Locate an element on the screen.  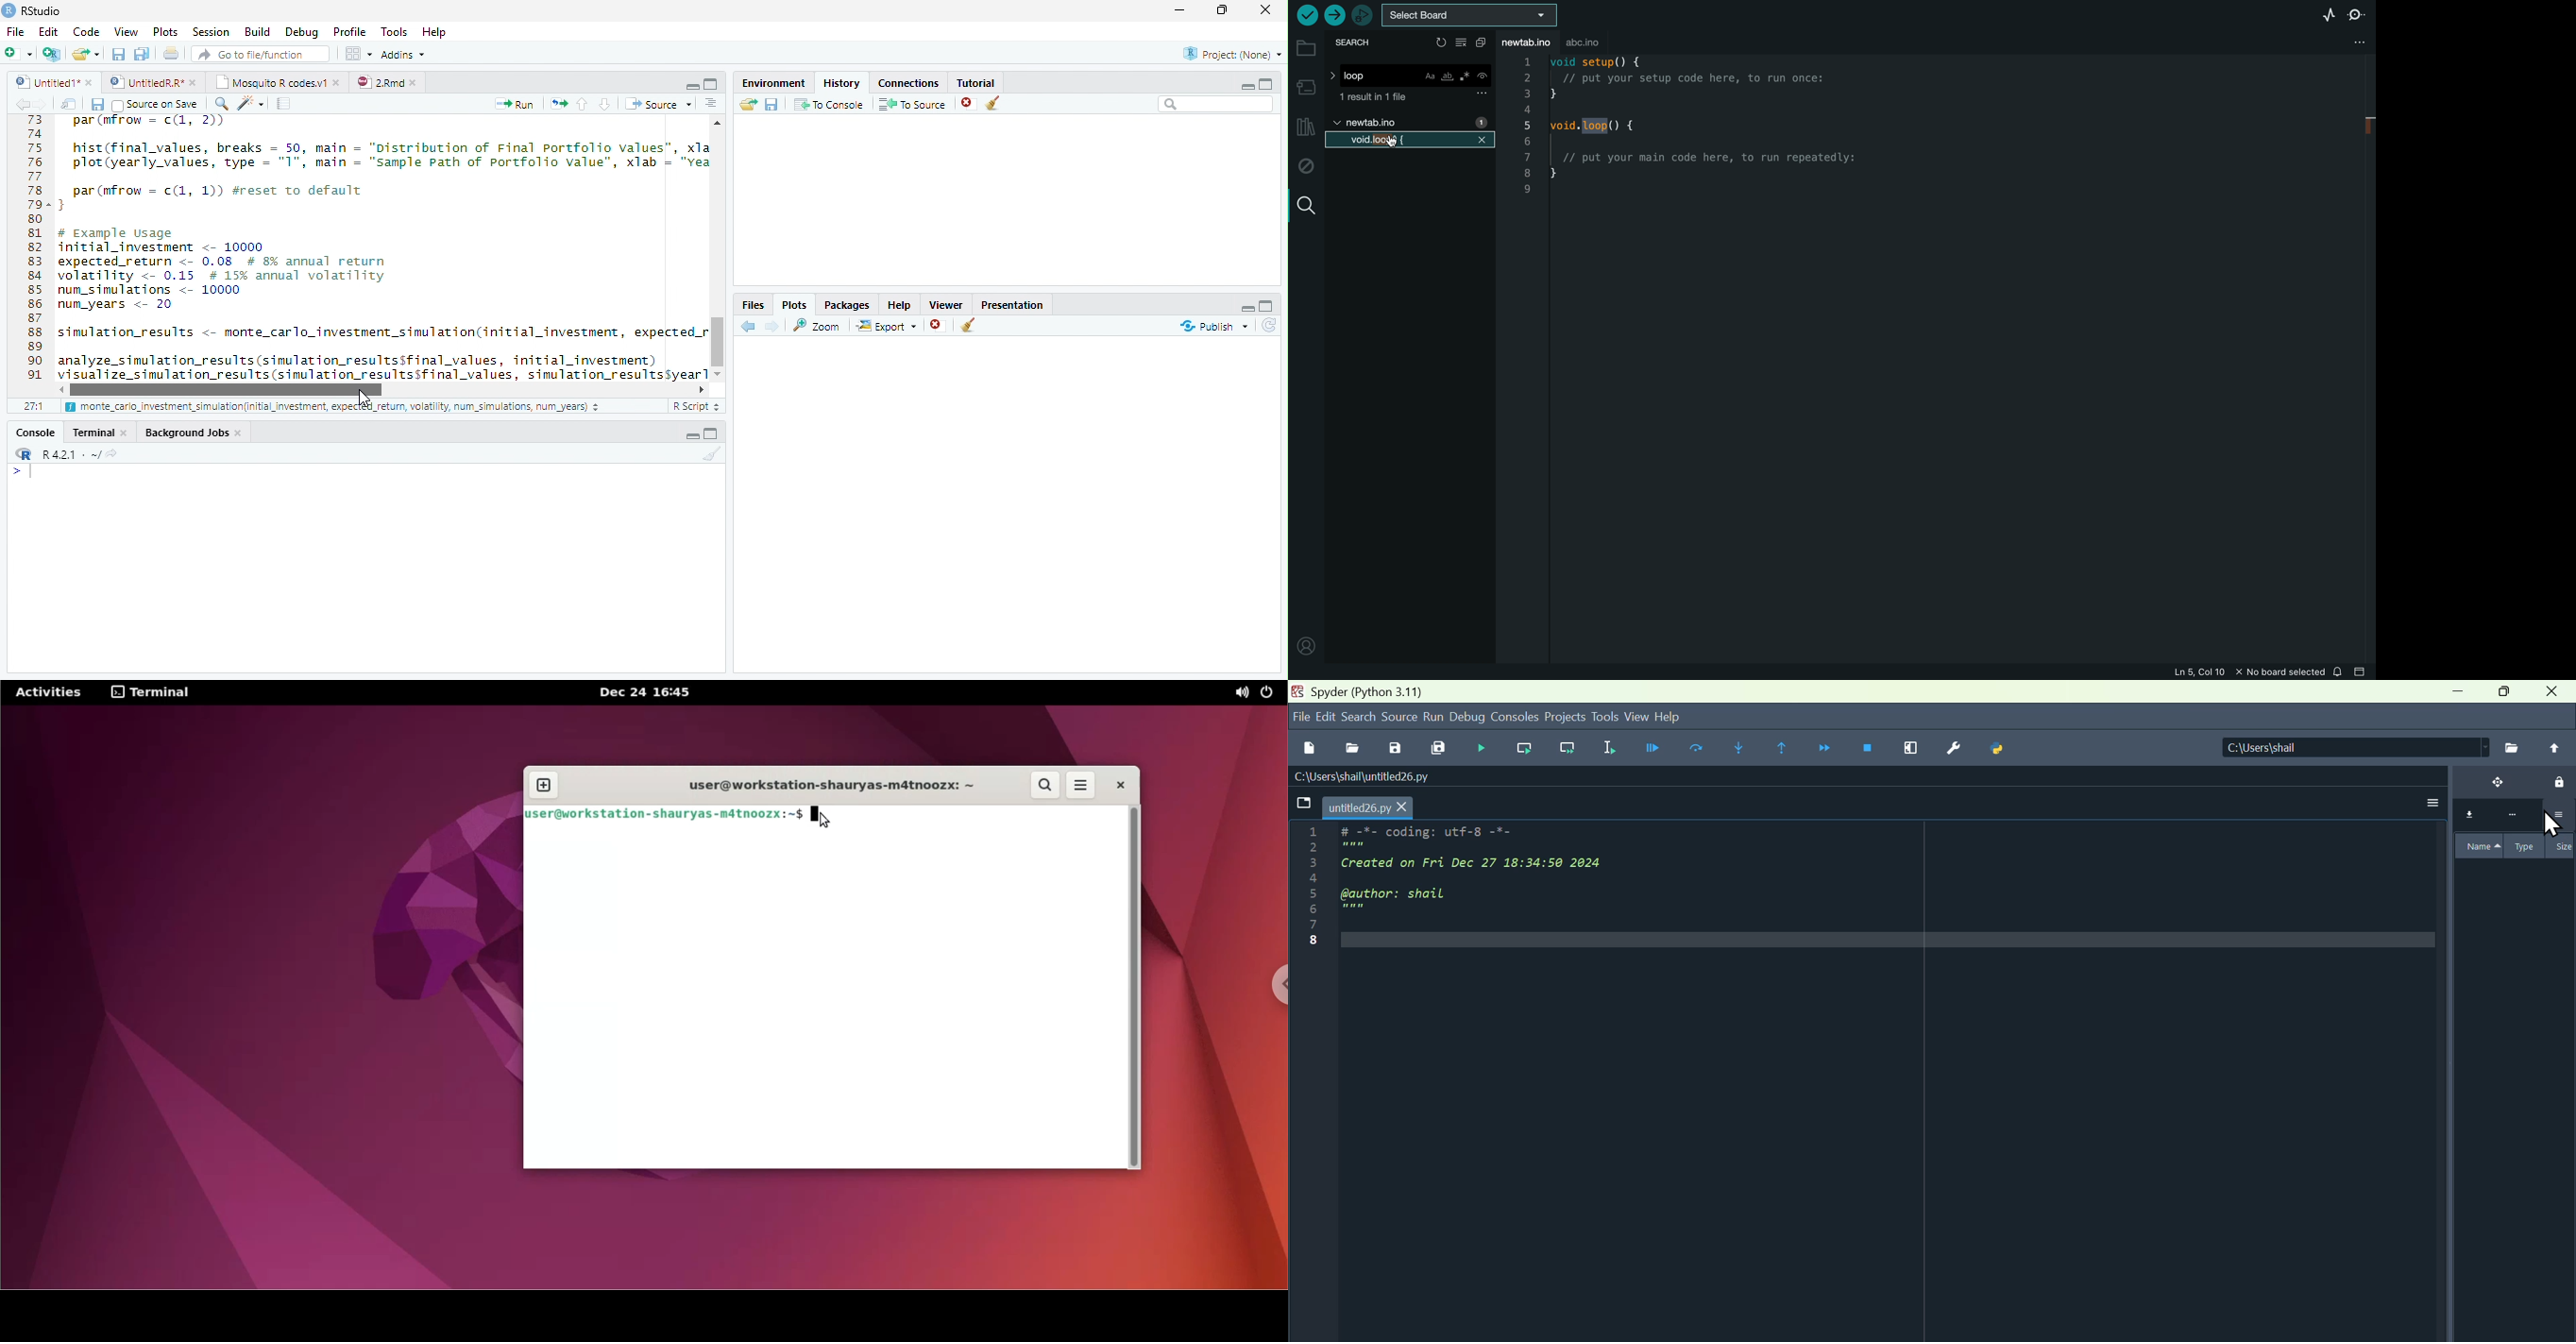
 is located at coordinates (1325, 716).